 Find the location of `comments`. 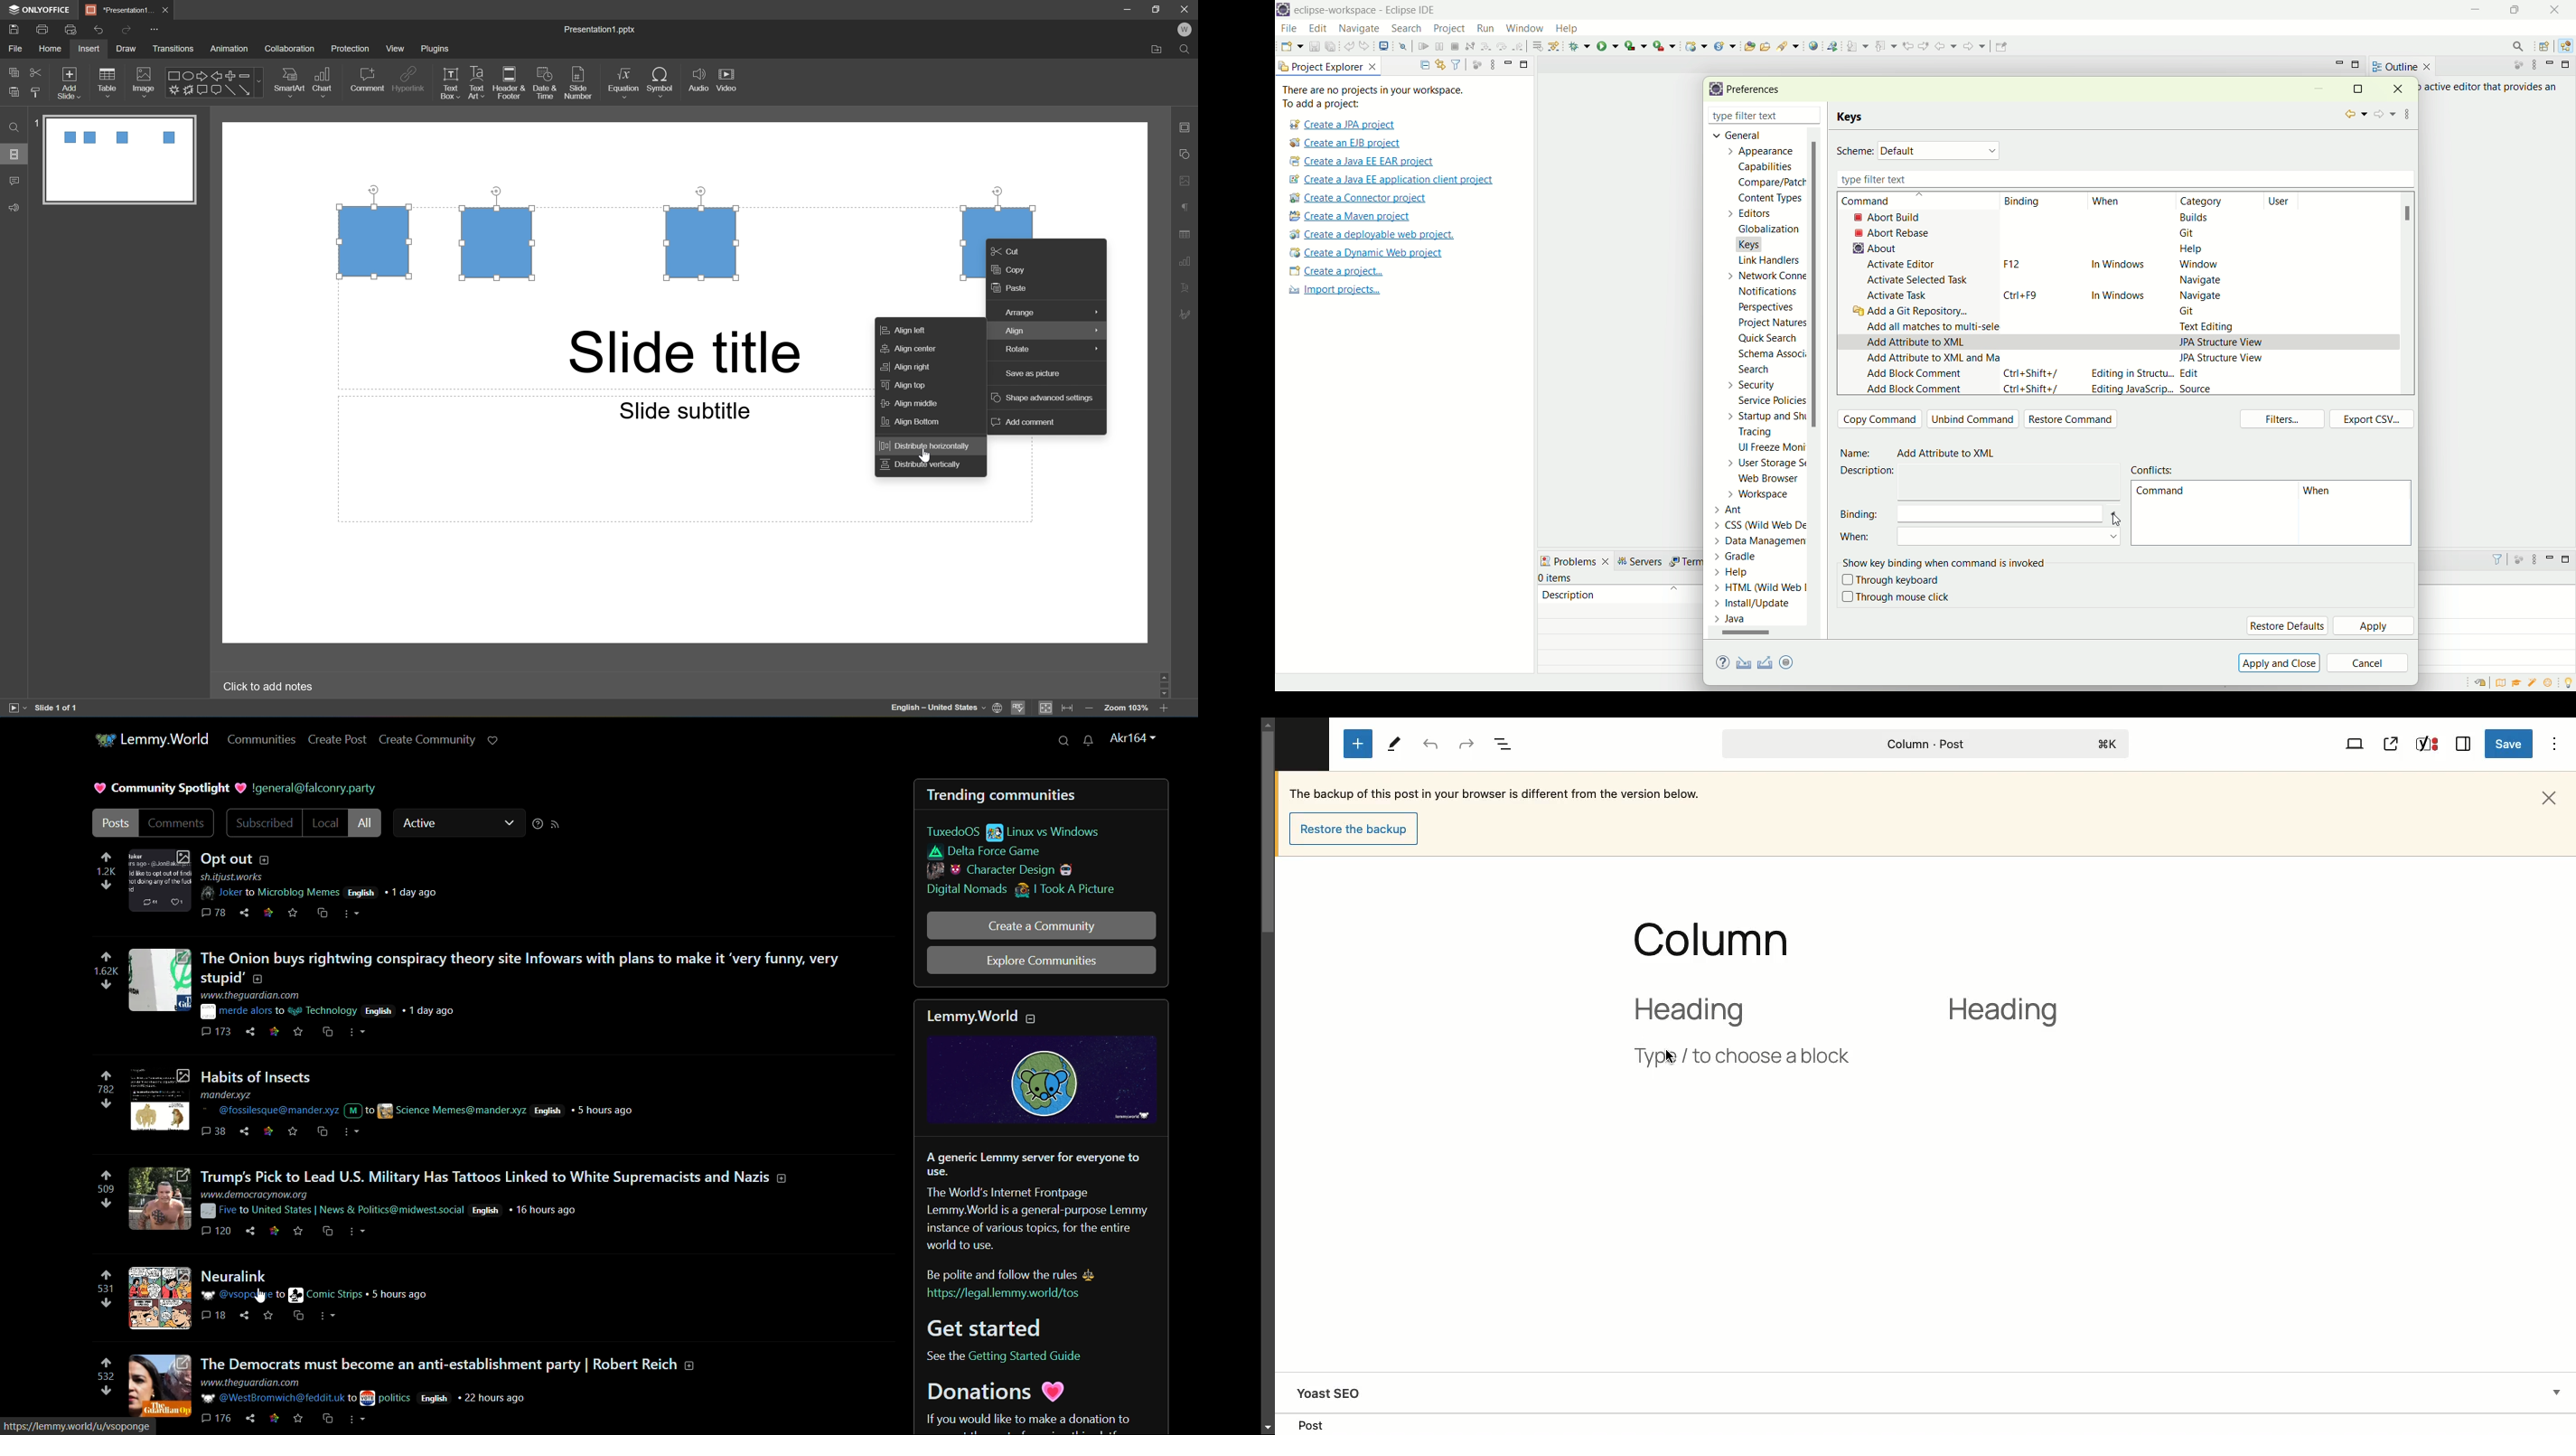

comments is located at coordinates (179, 824).